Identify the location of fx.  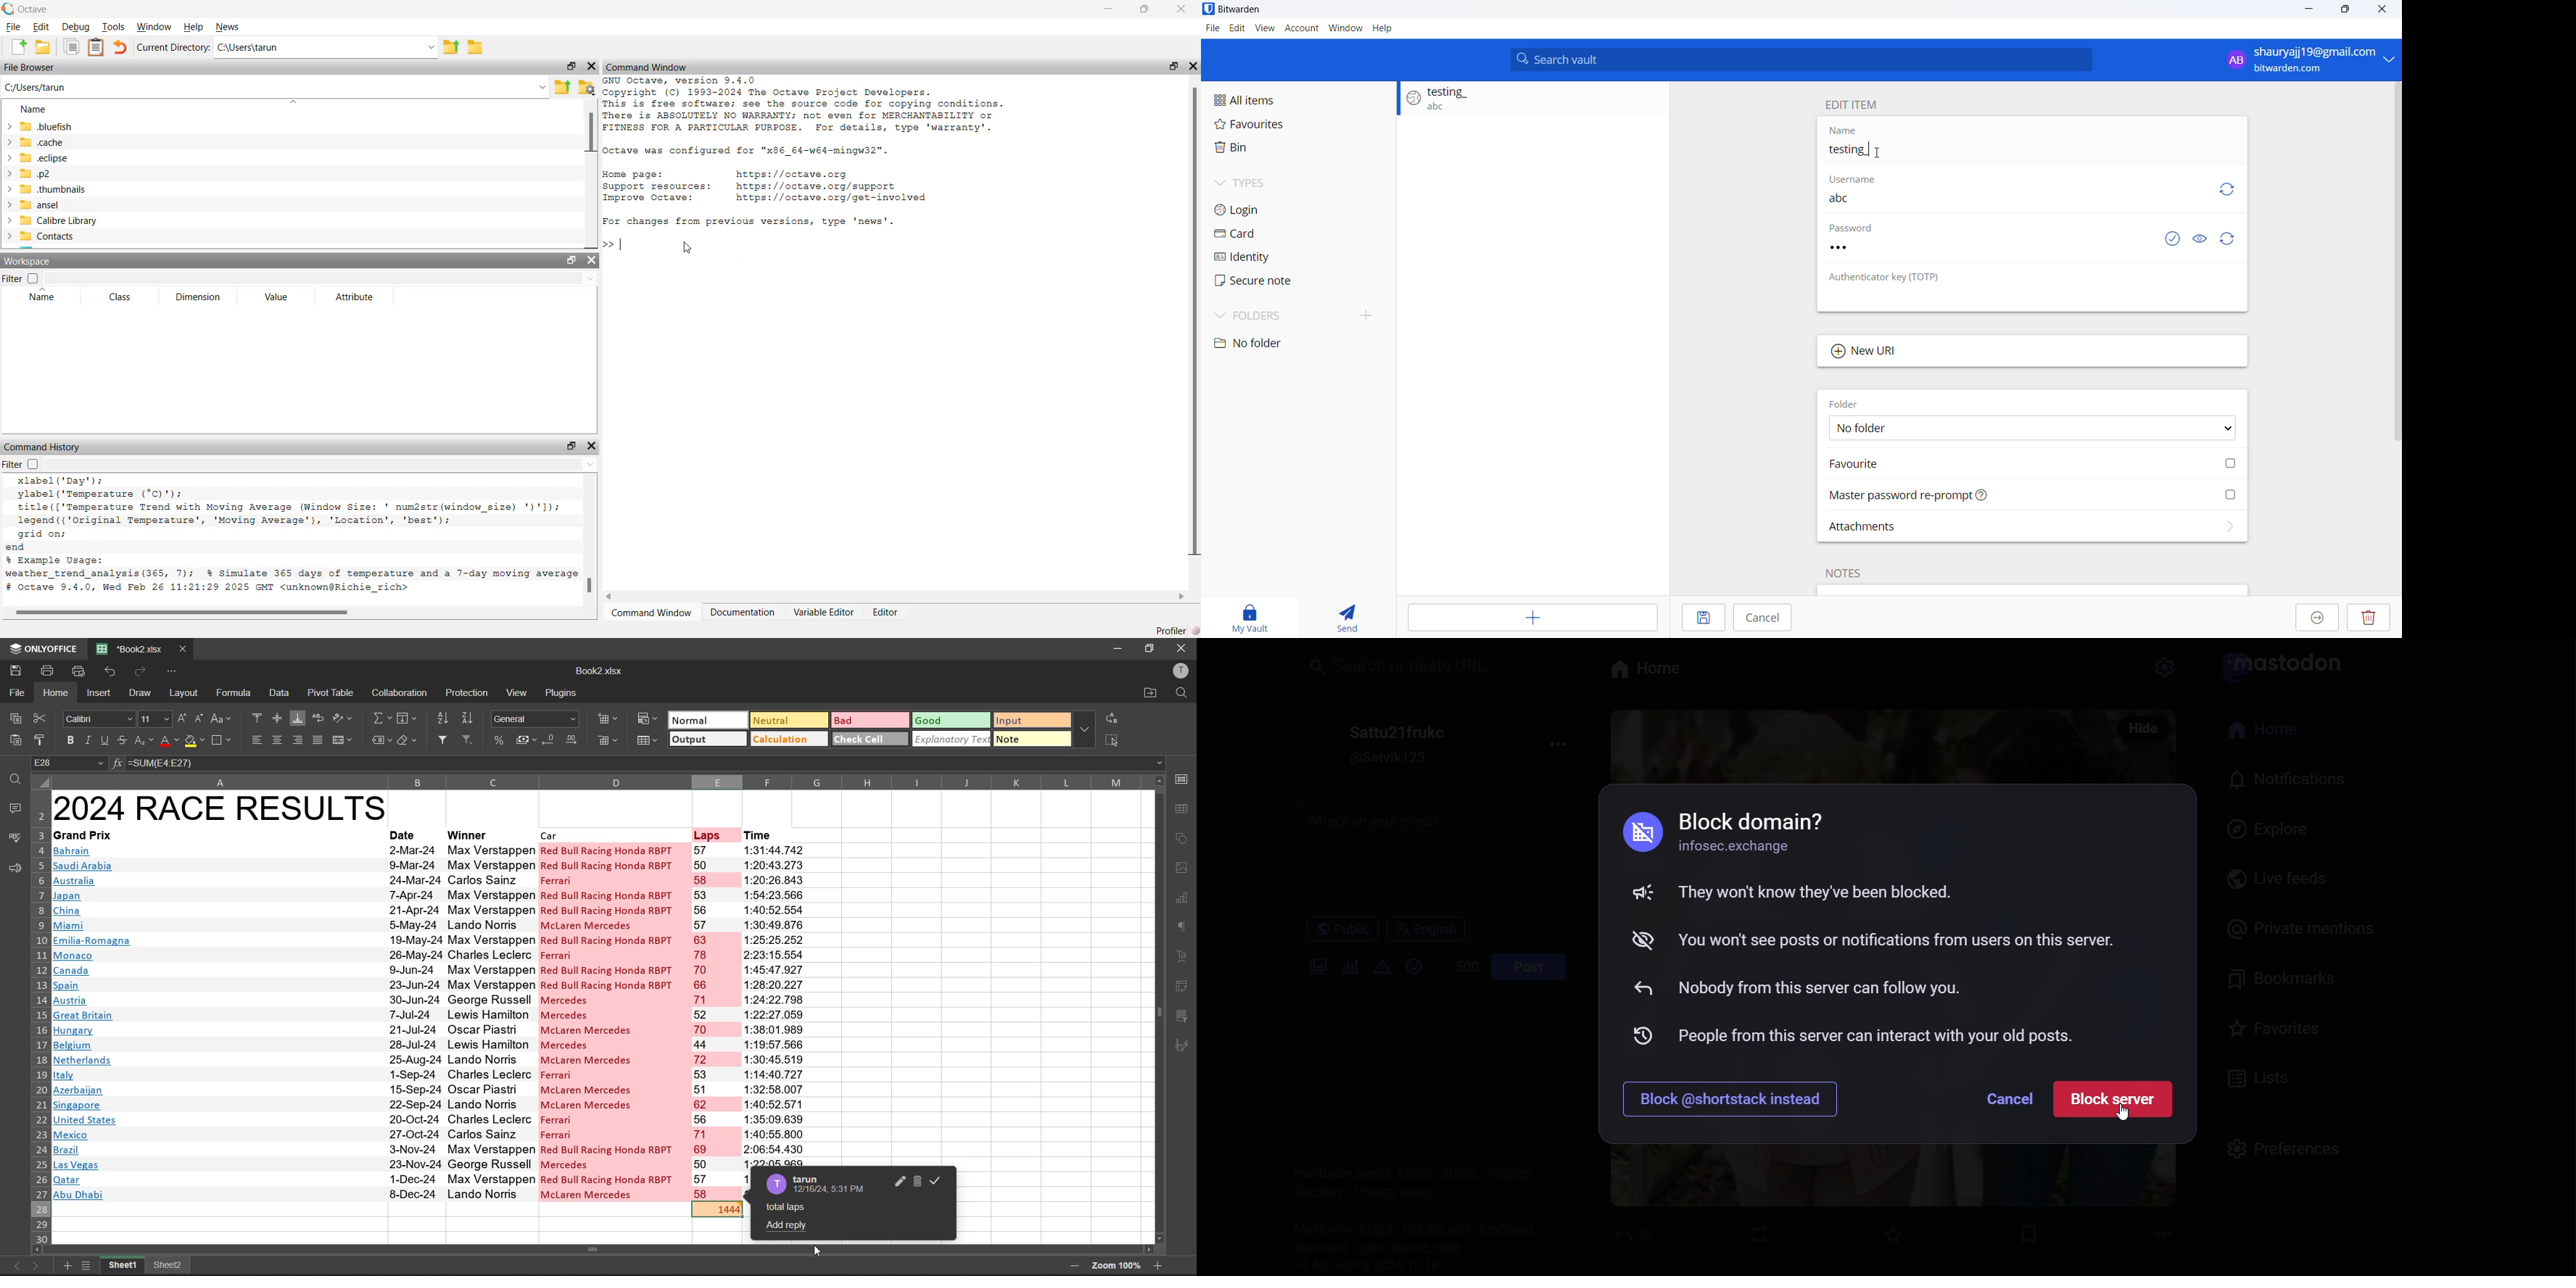
(117, 763).